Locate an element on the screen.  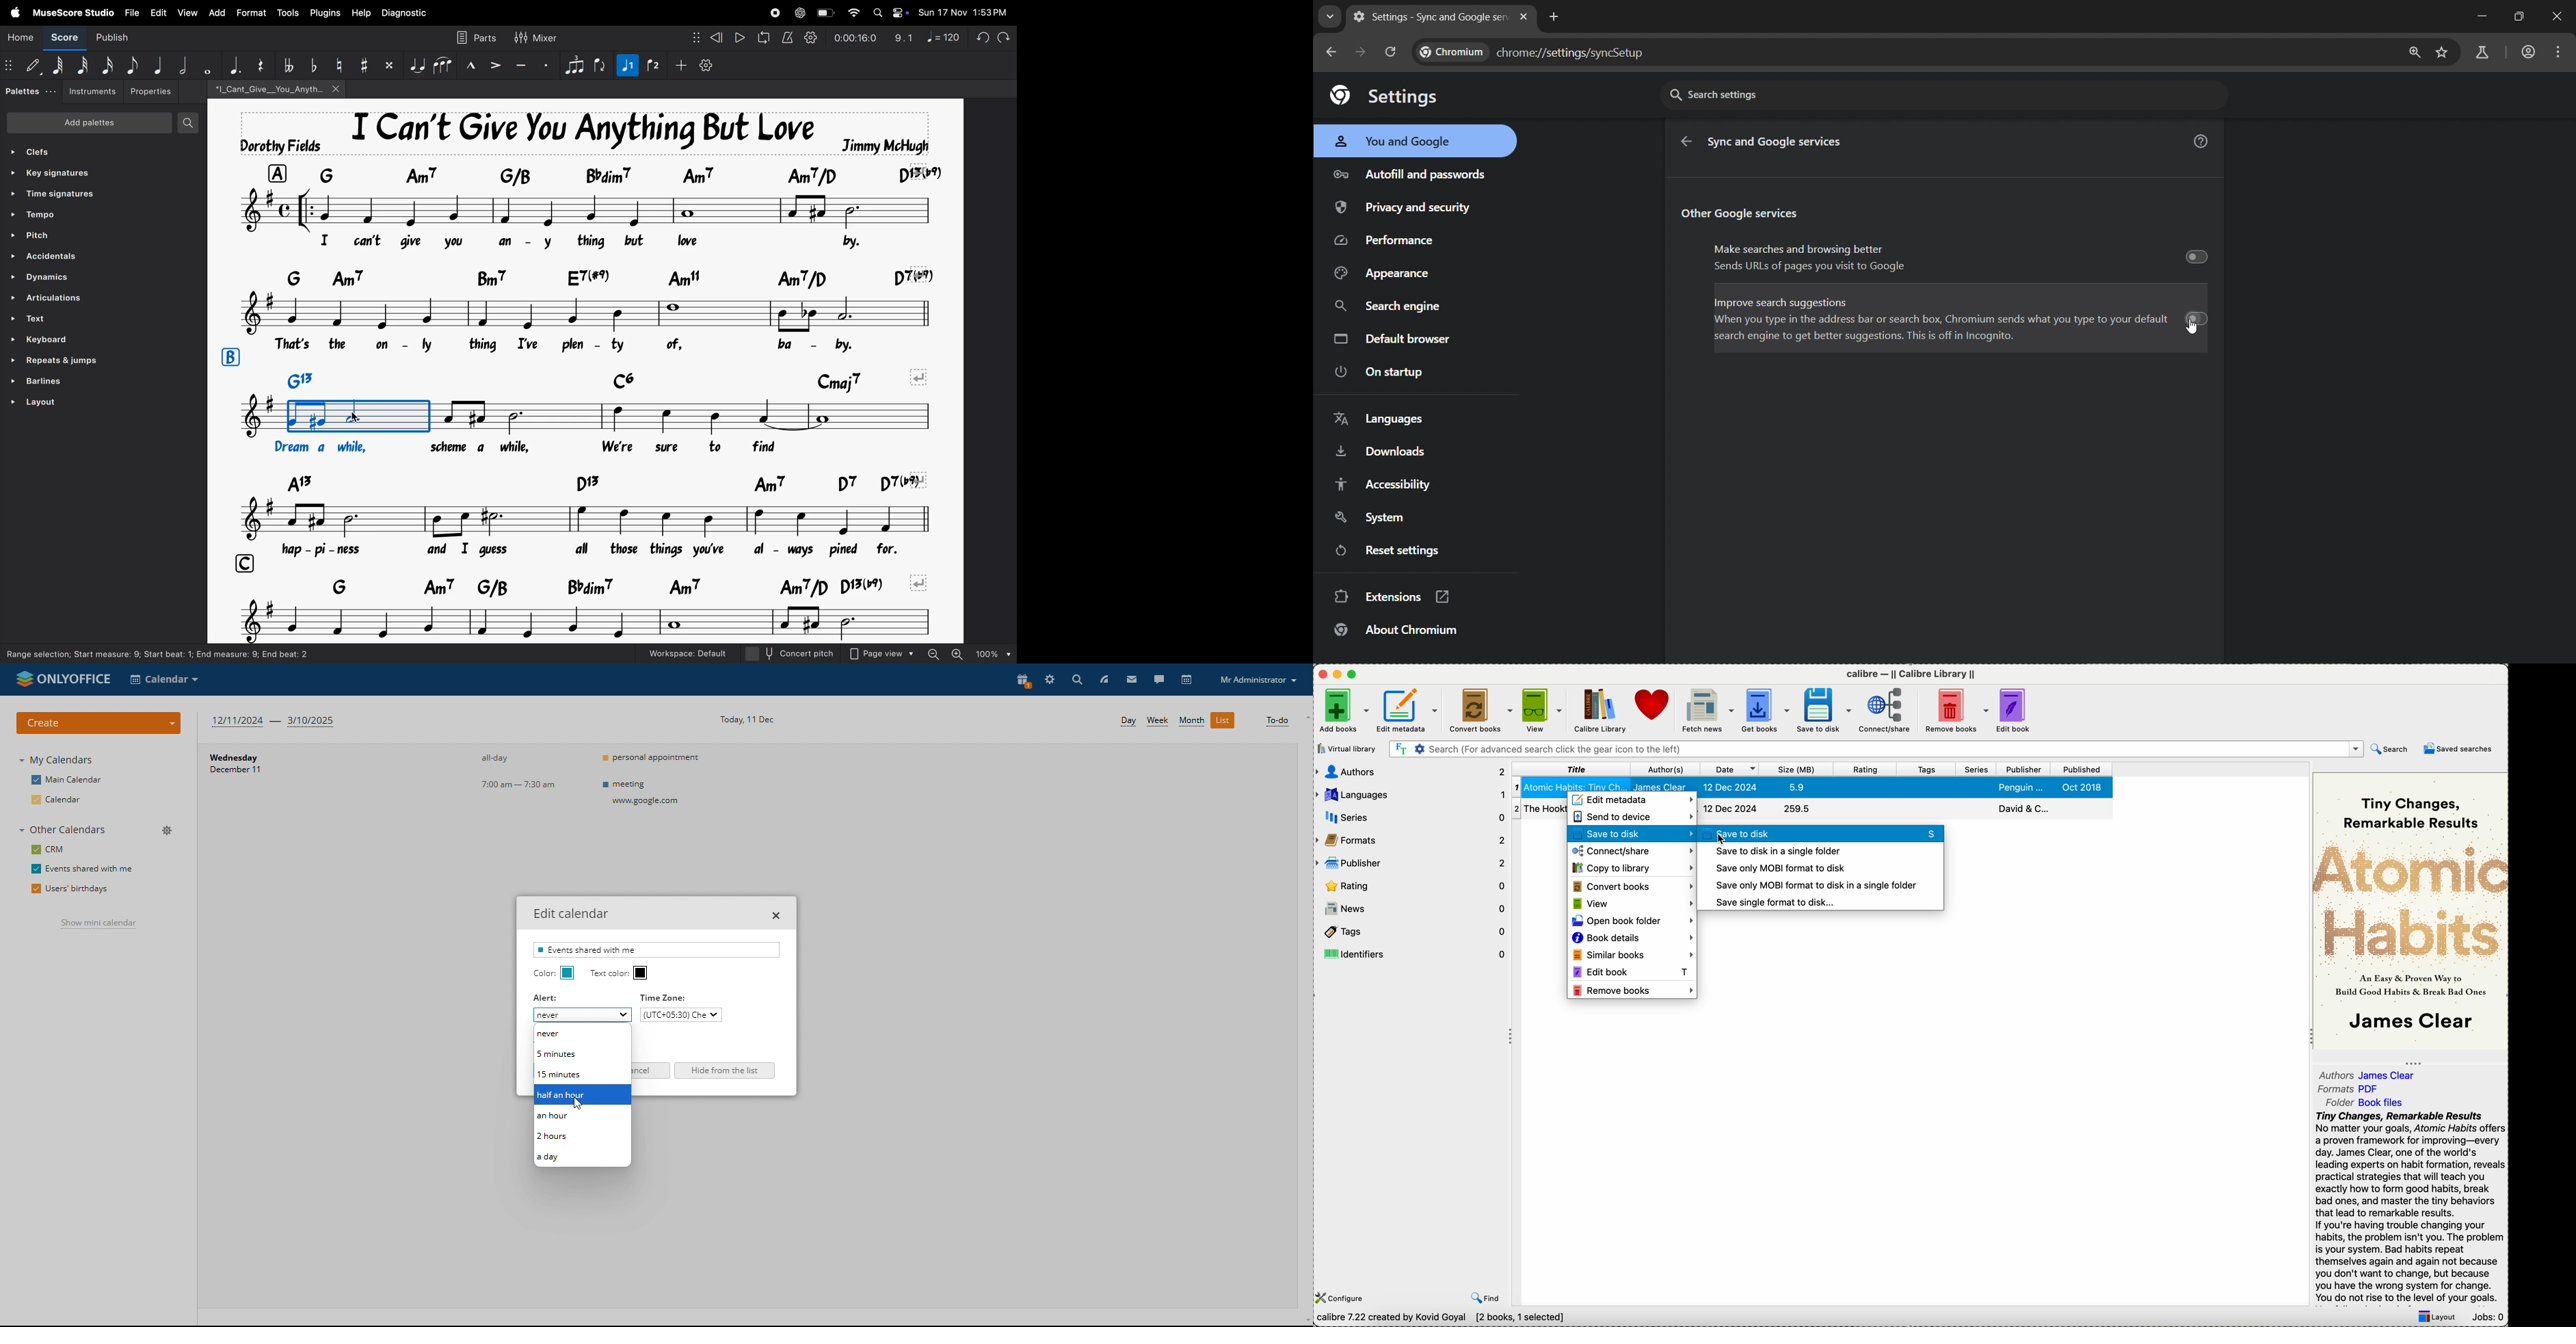
rating is located at coordinates (1409, 884).